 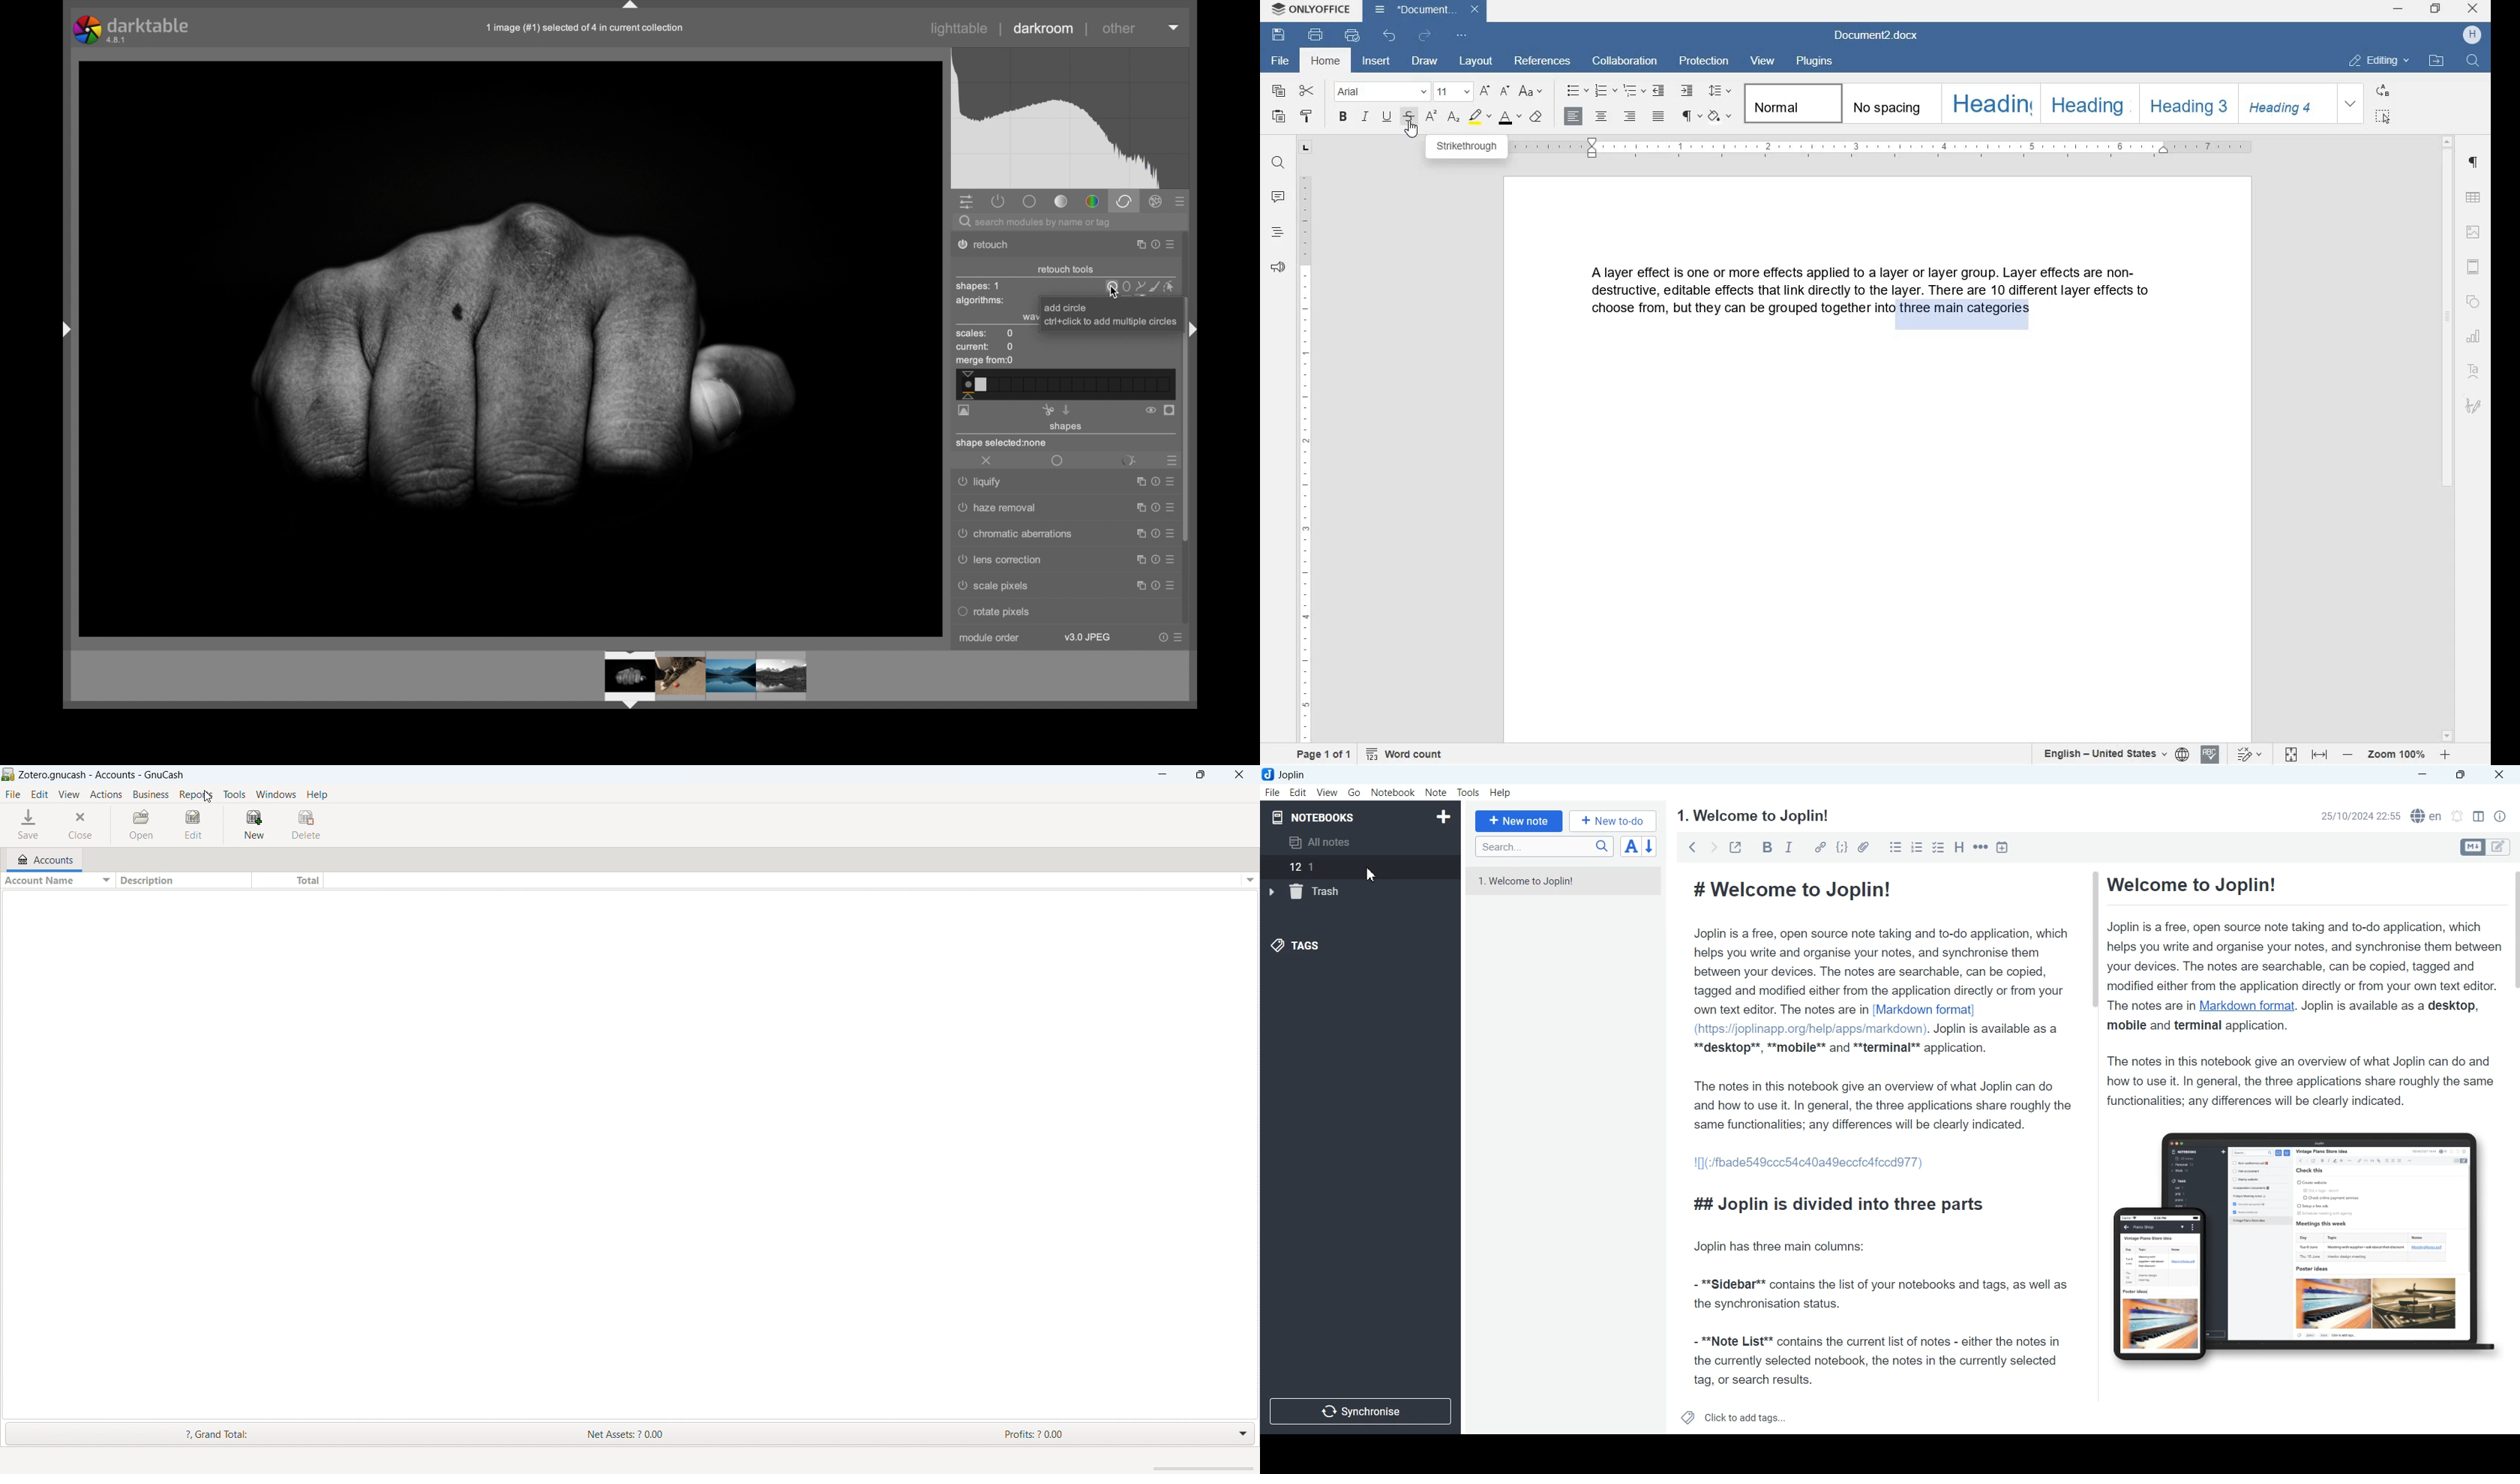 What do you see at coordinates (987, 461) in the screenshot?
I see `off` at bounding box center [987, 461].